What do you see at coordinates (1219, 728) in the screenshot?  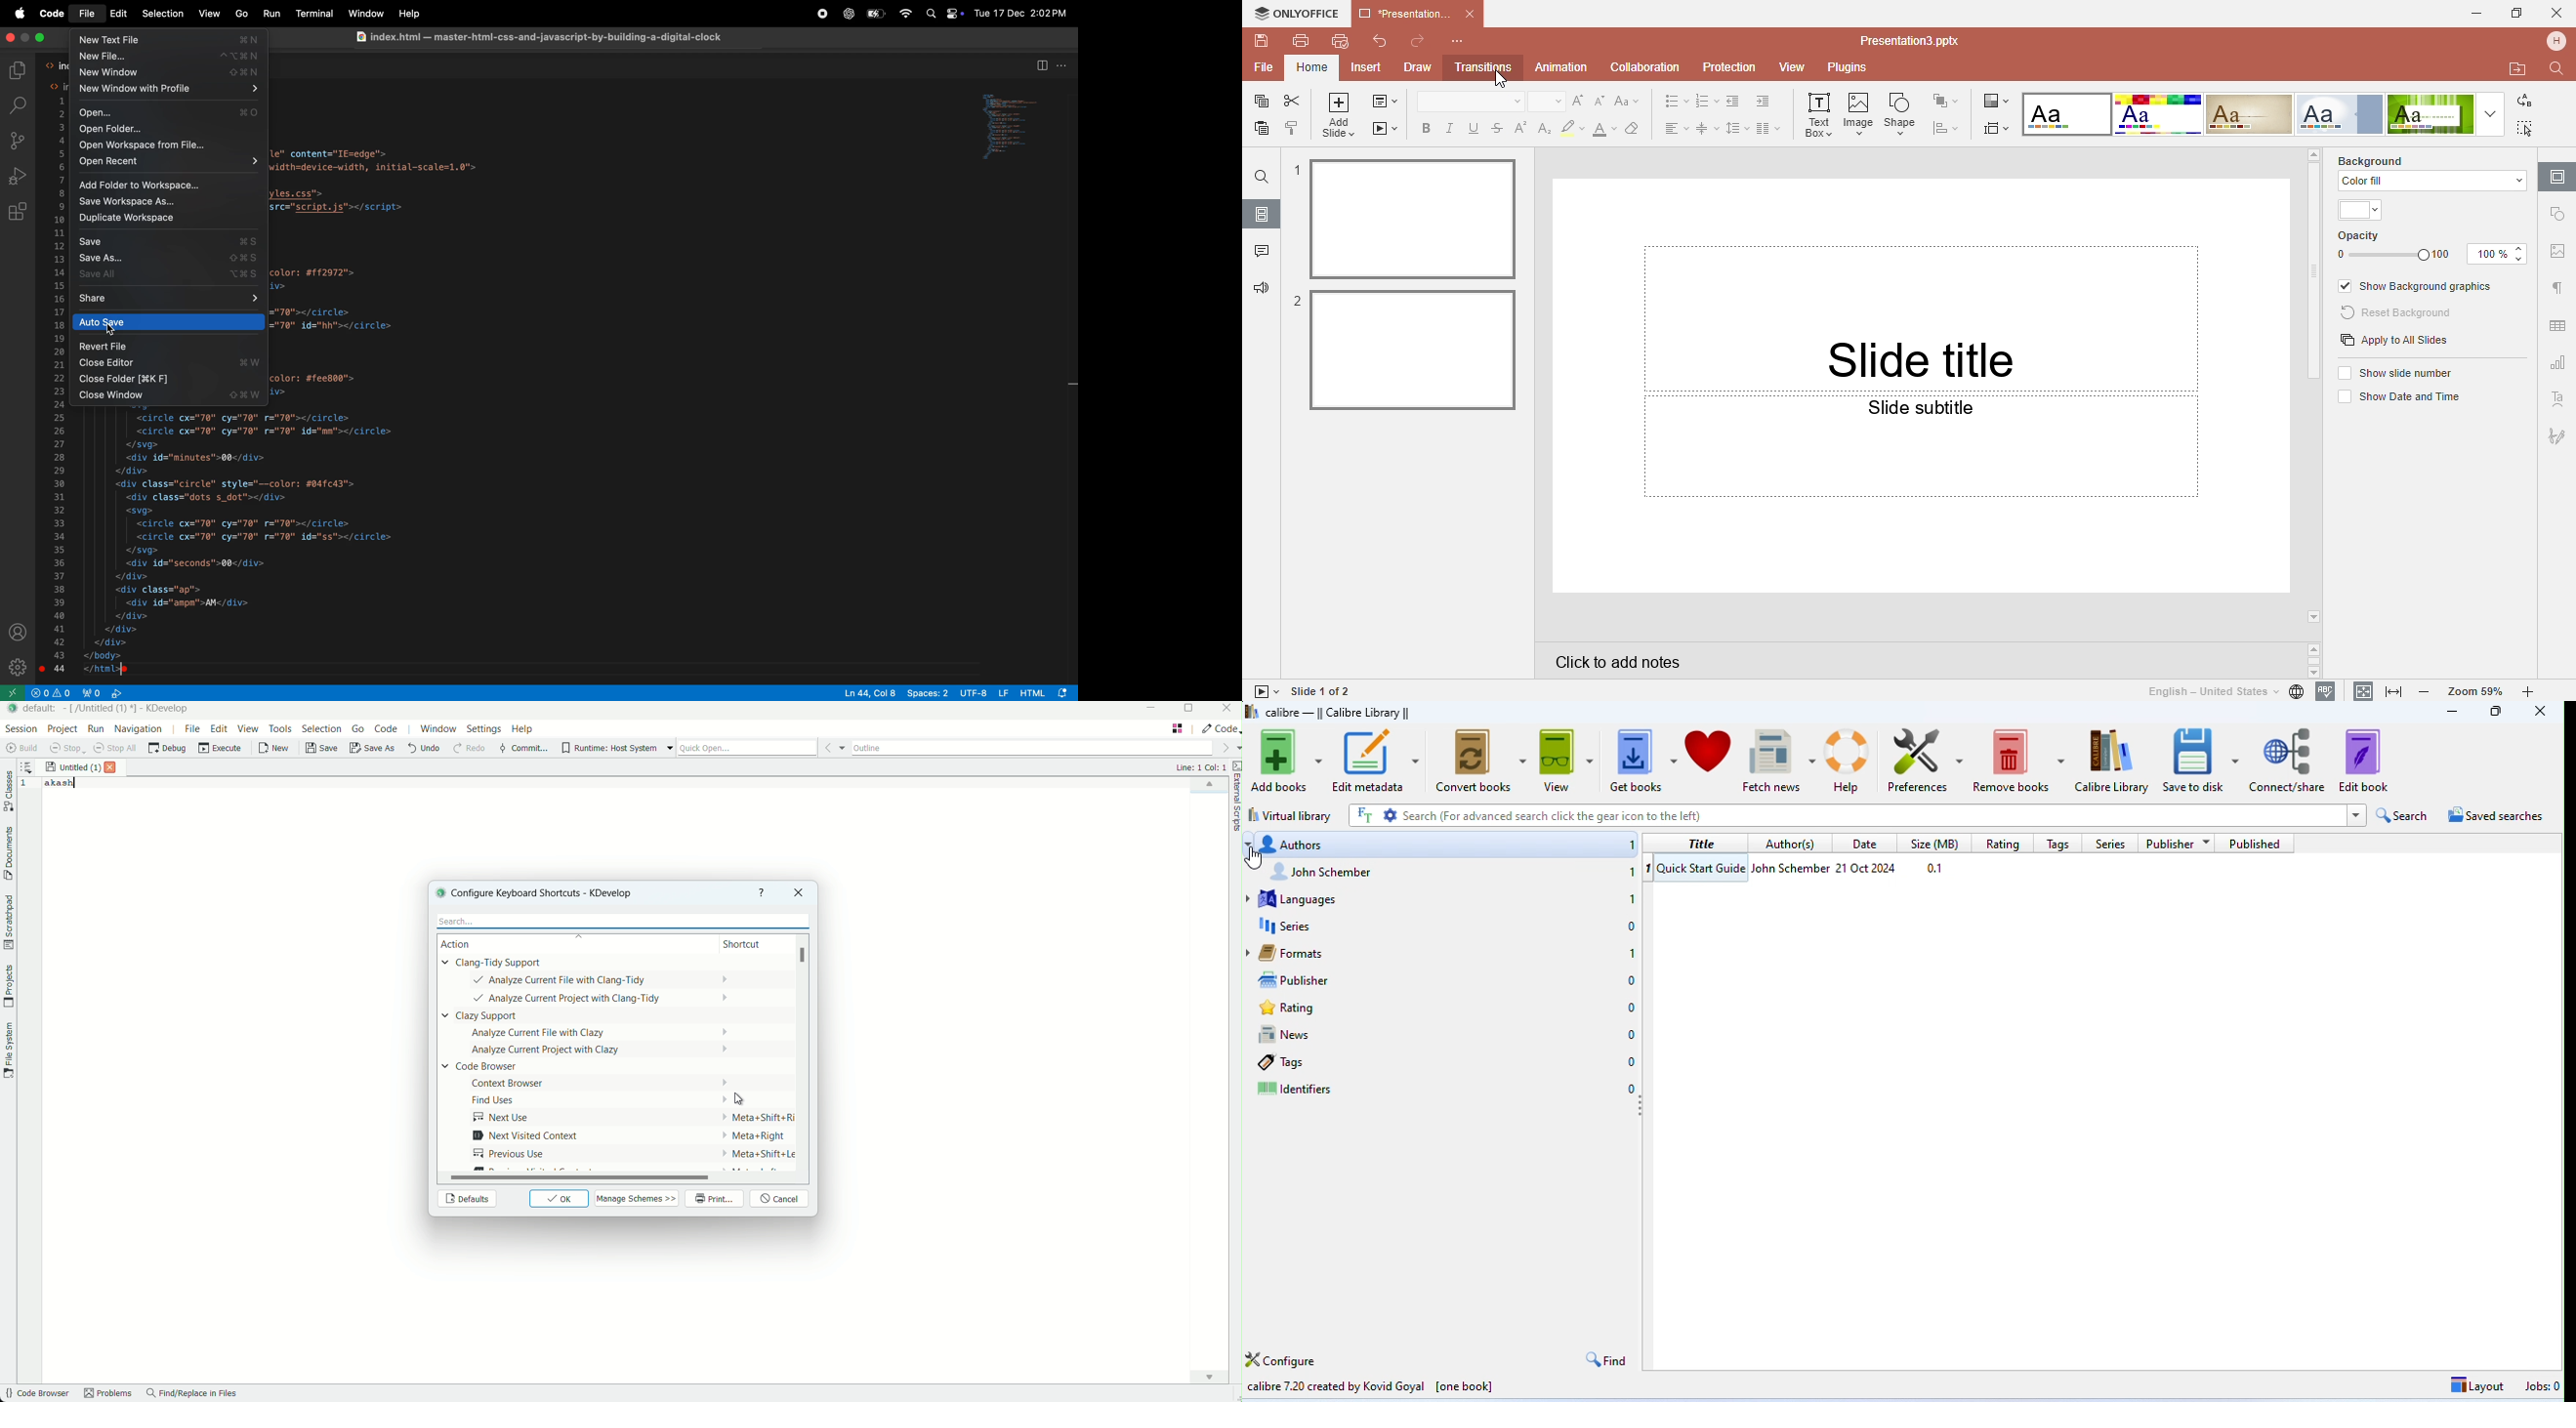 I see `execute actions to change the area` at bounding box center [1219, 728].